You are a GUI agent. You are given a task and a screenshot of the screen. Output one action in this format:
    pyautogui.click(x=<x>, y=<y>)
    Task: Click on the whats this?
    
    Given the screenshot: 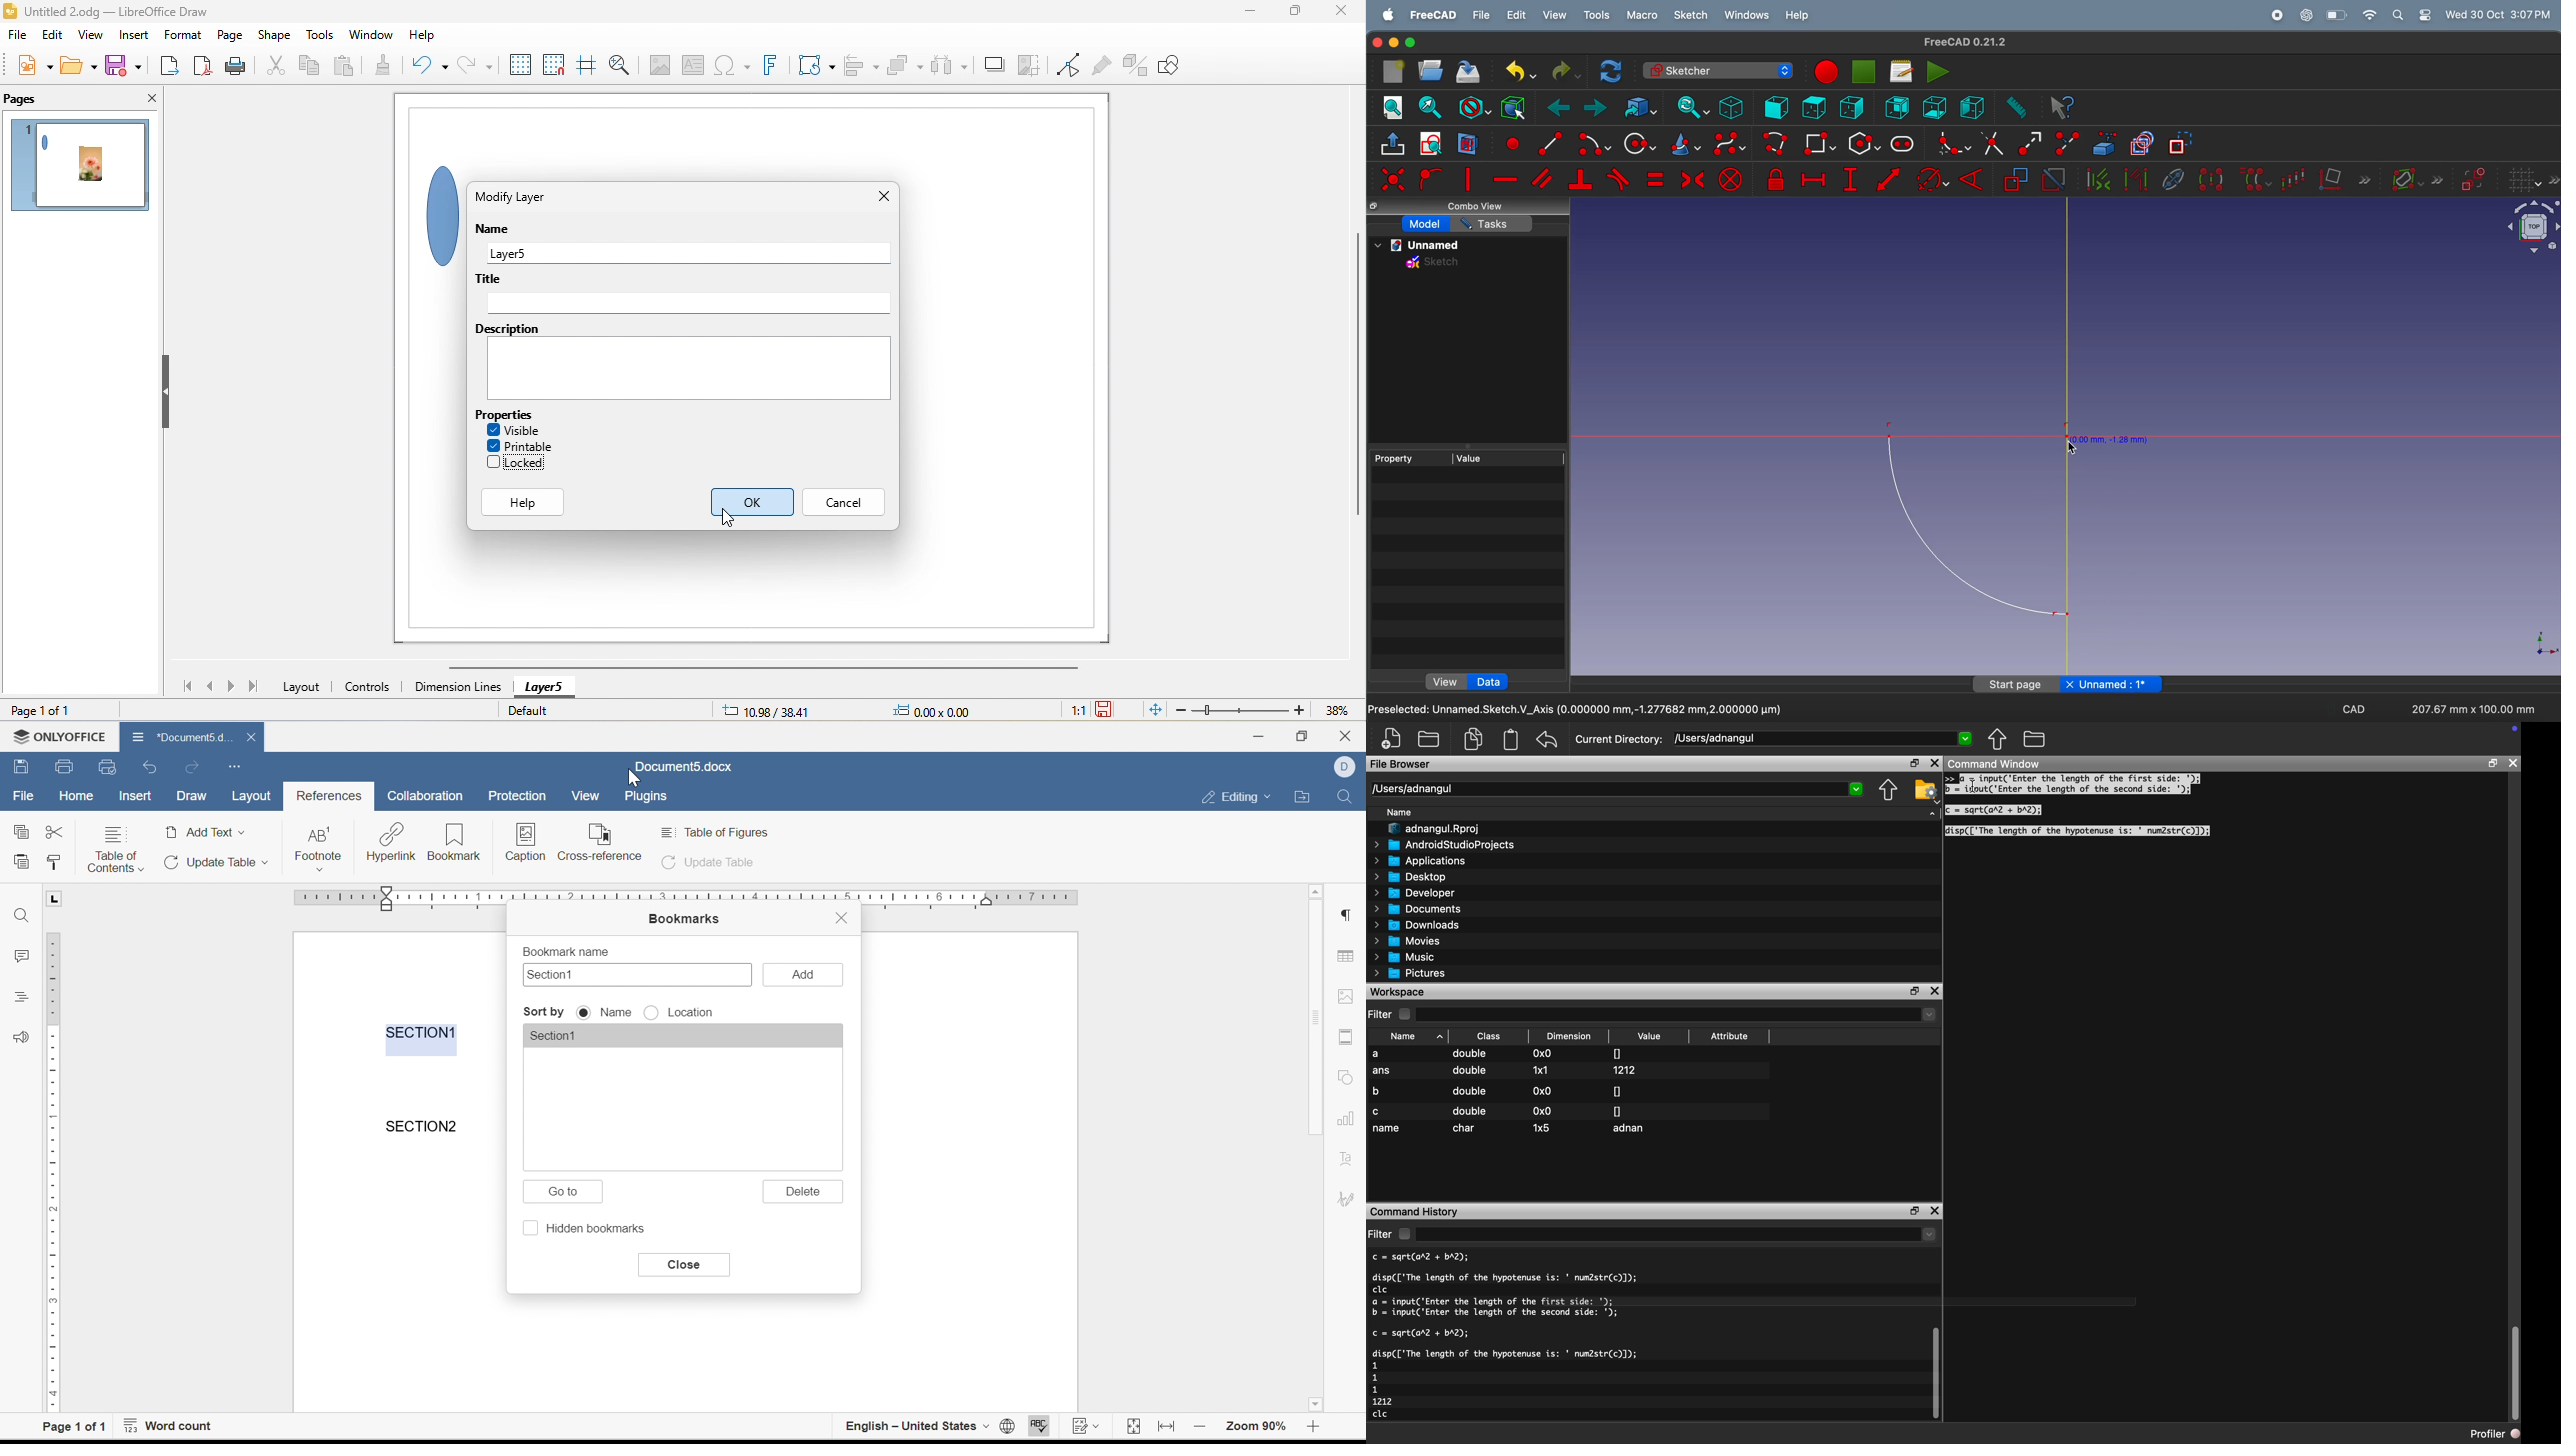 What is the action you would take?
    pyautogui.click(x=2064, y=108)
    